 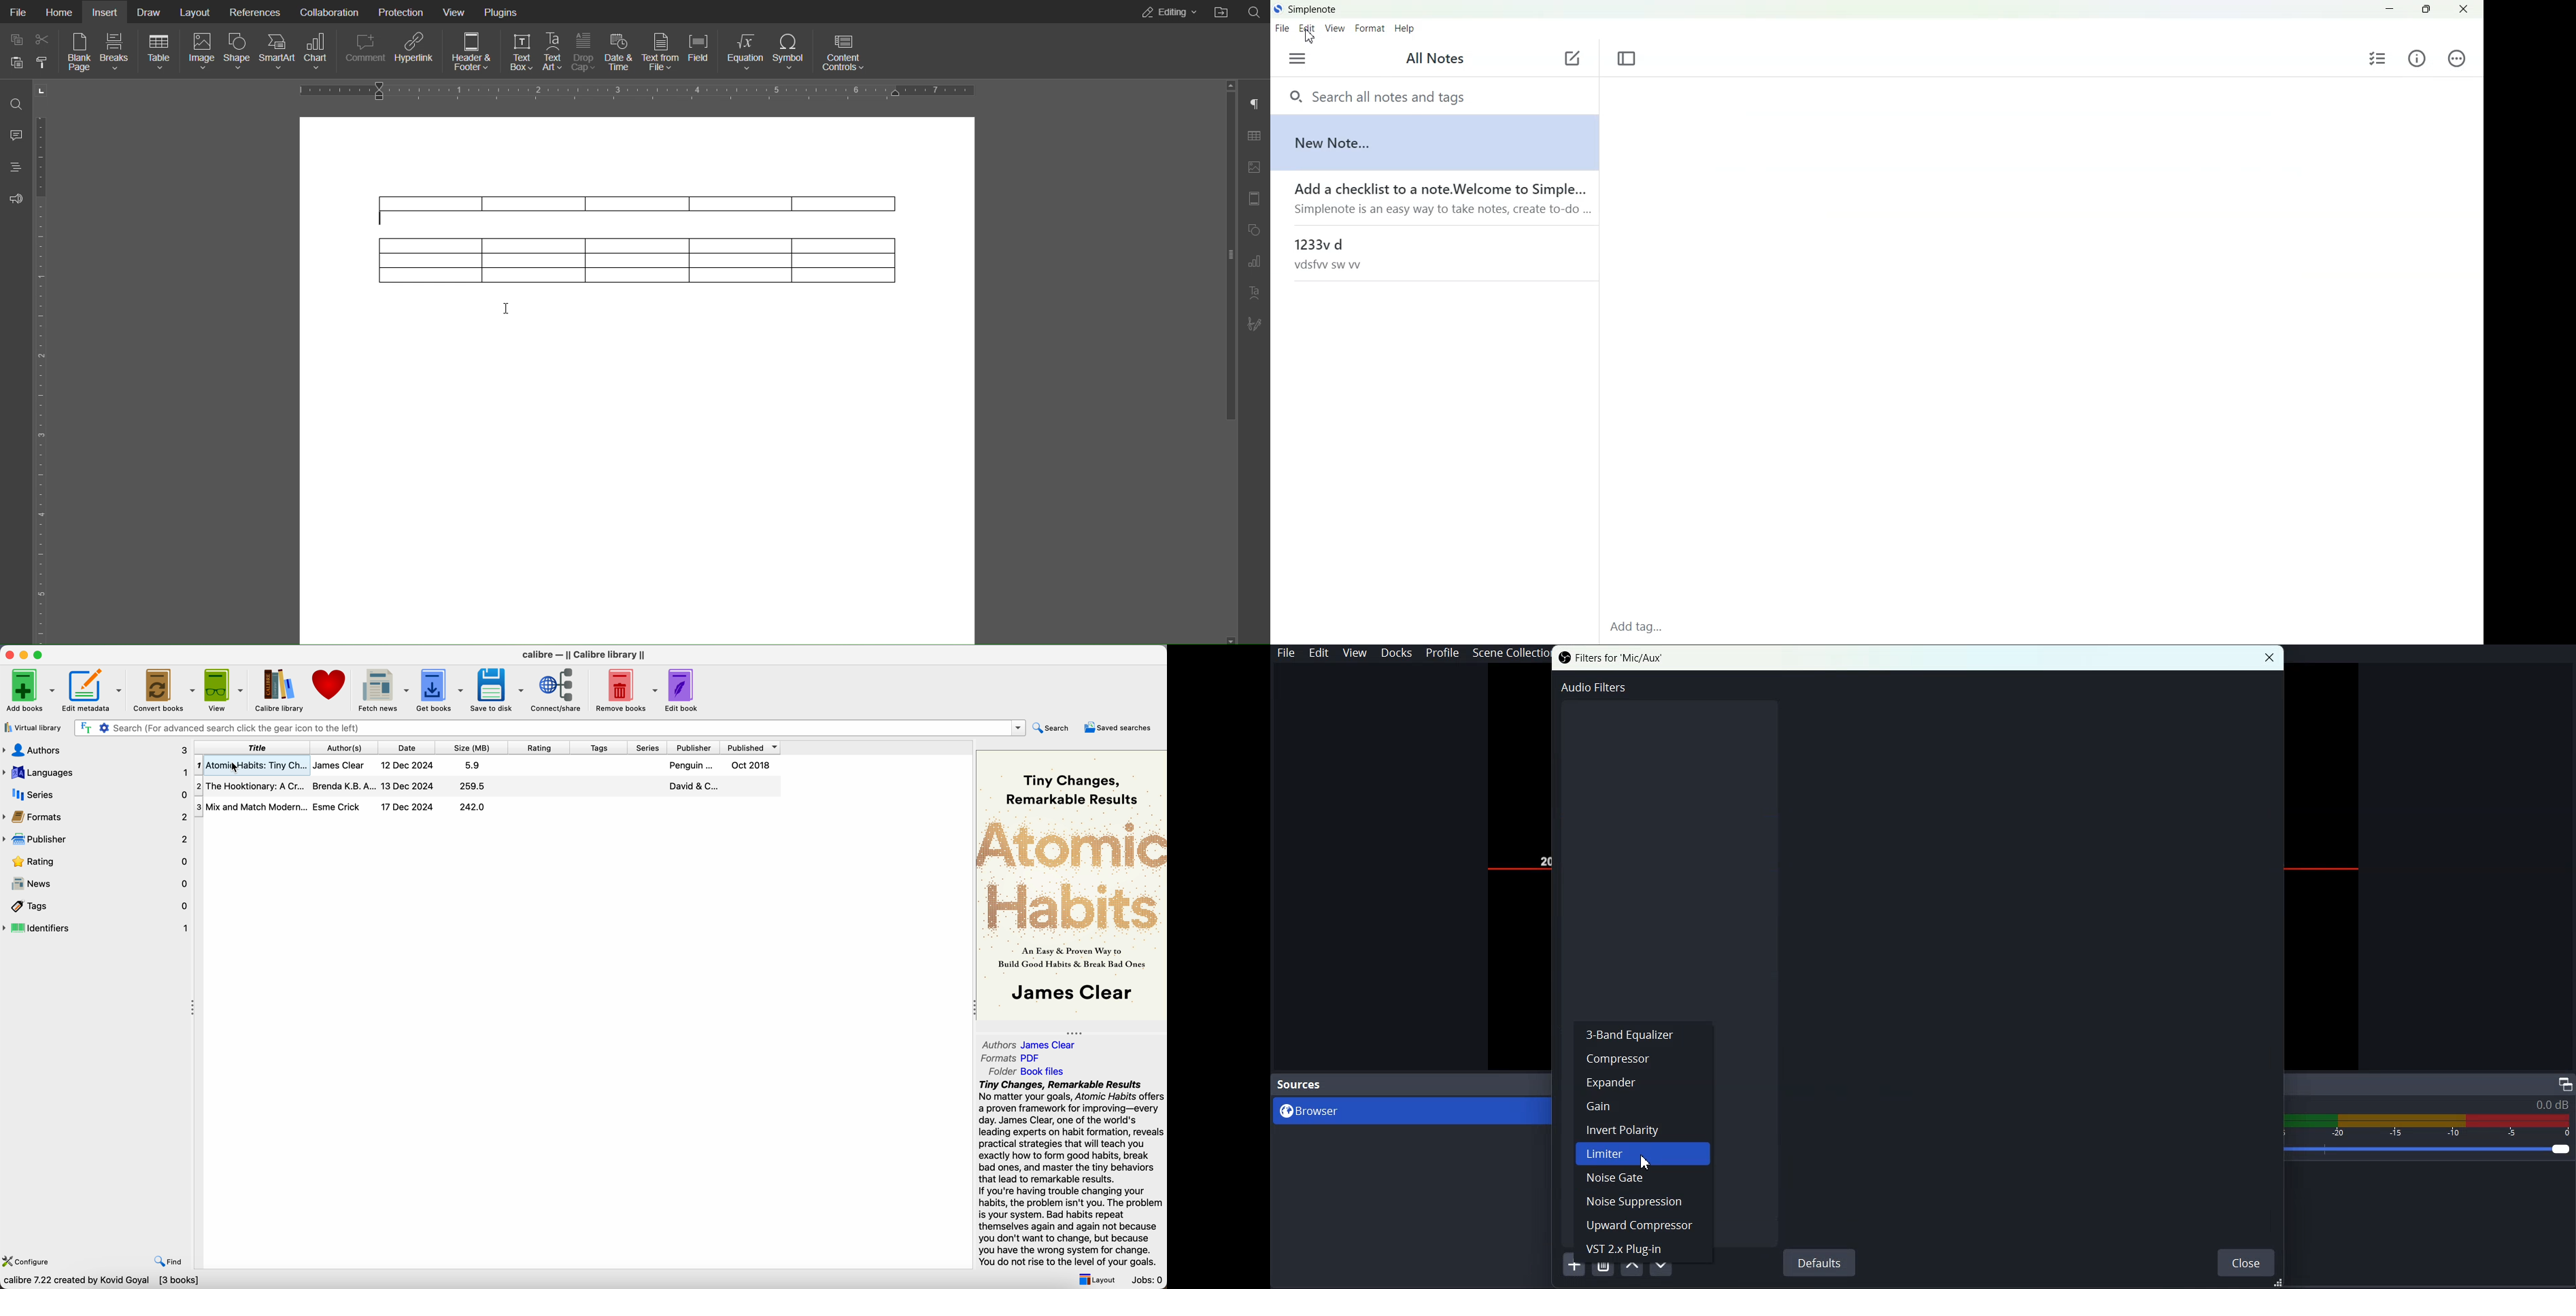 What do you see at coordinates (846, 51) in the screenshot?
I see `Content Controls` at bounding box center [846, 51].